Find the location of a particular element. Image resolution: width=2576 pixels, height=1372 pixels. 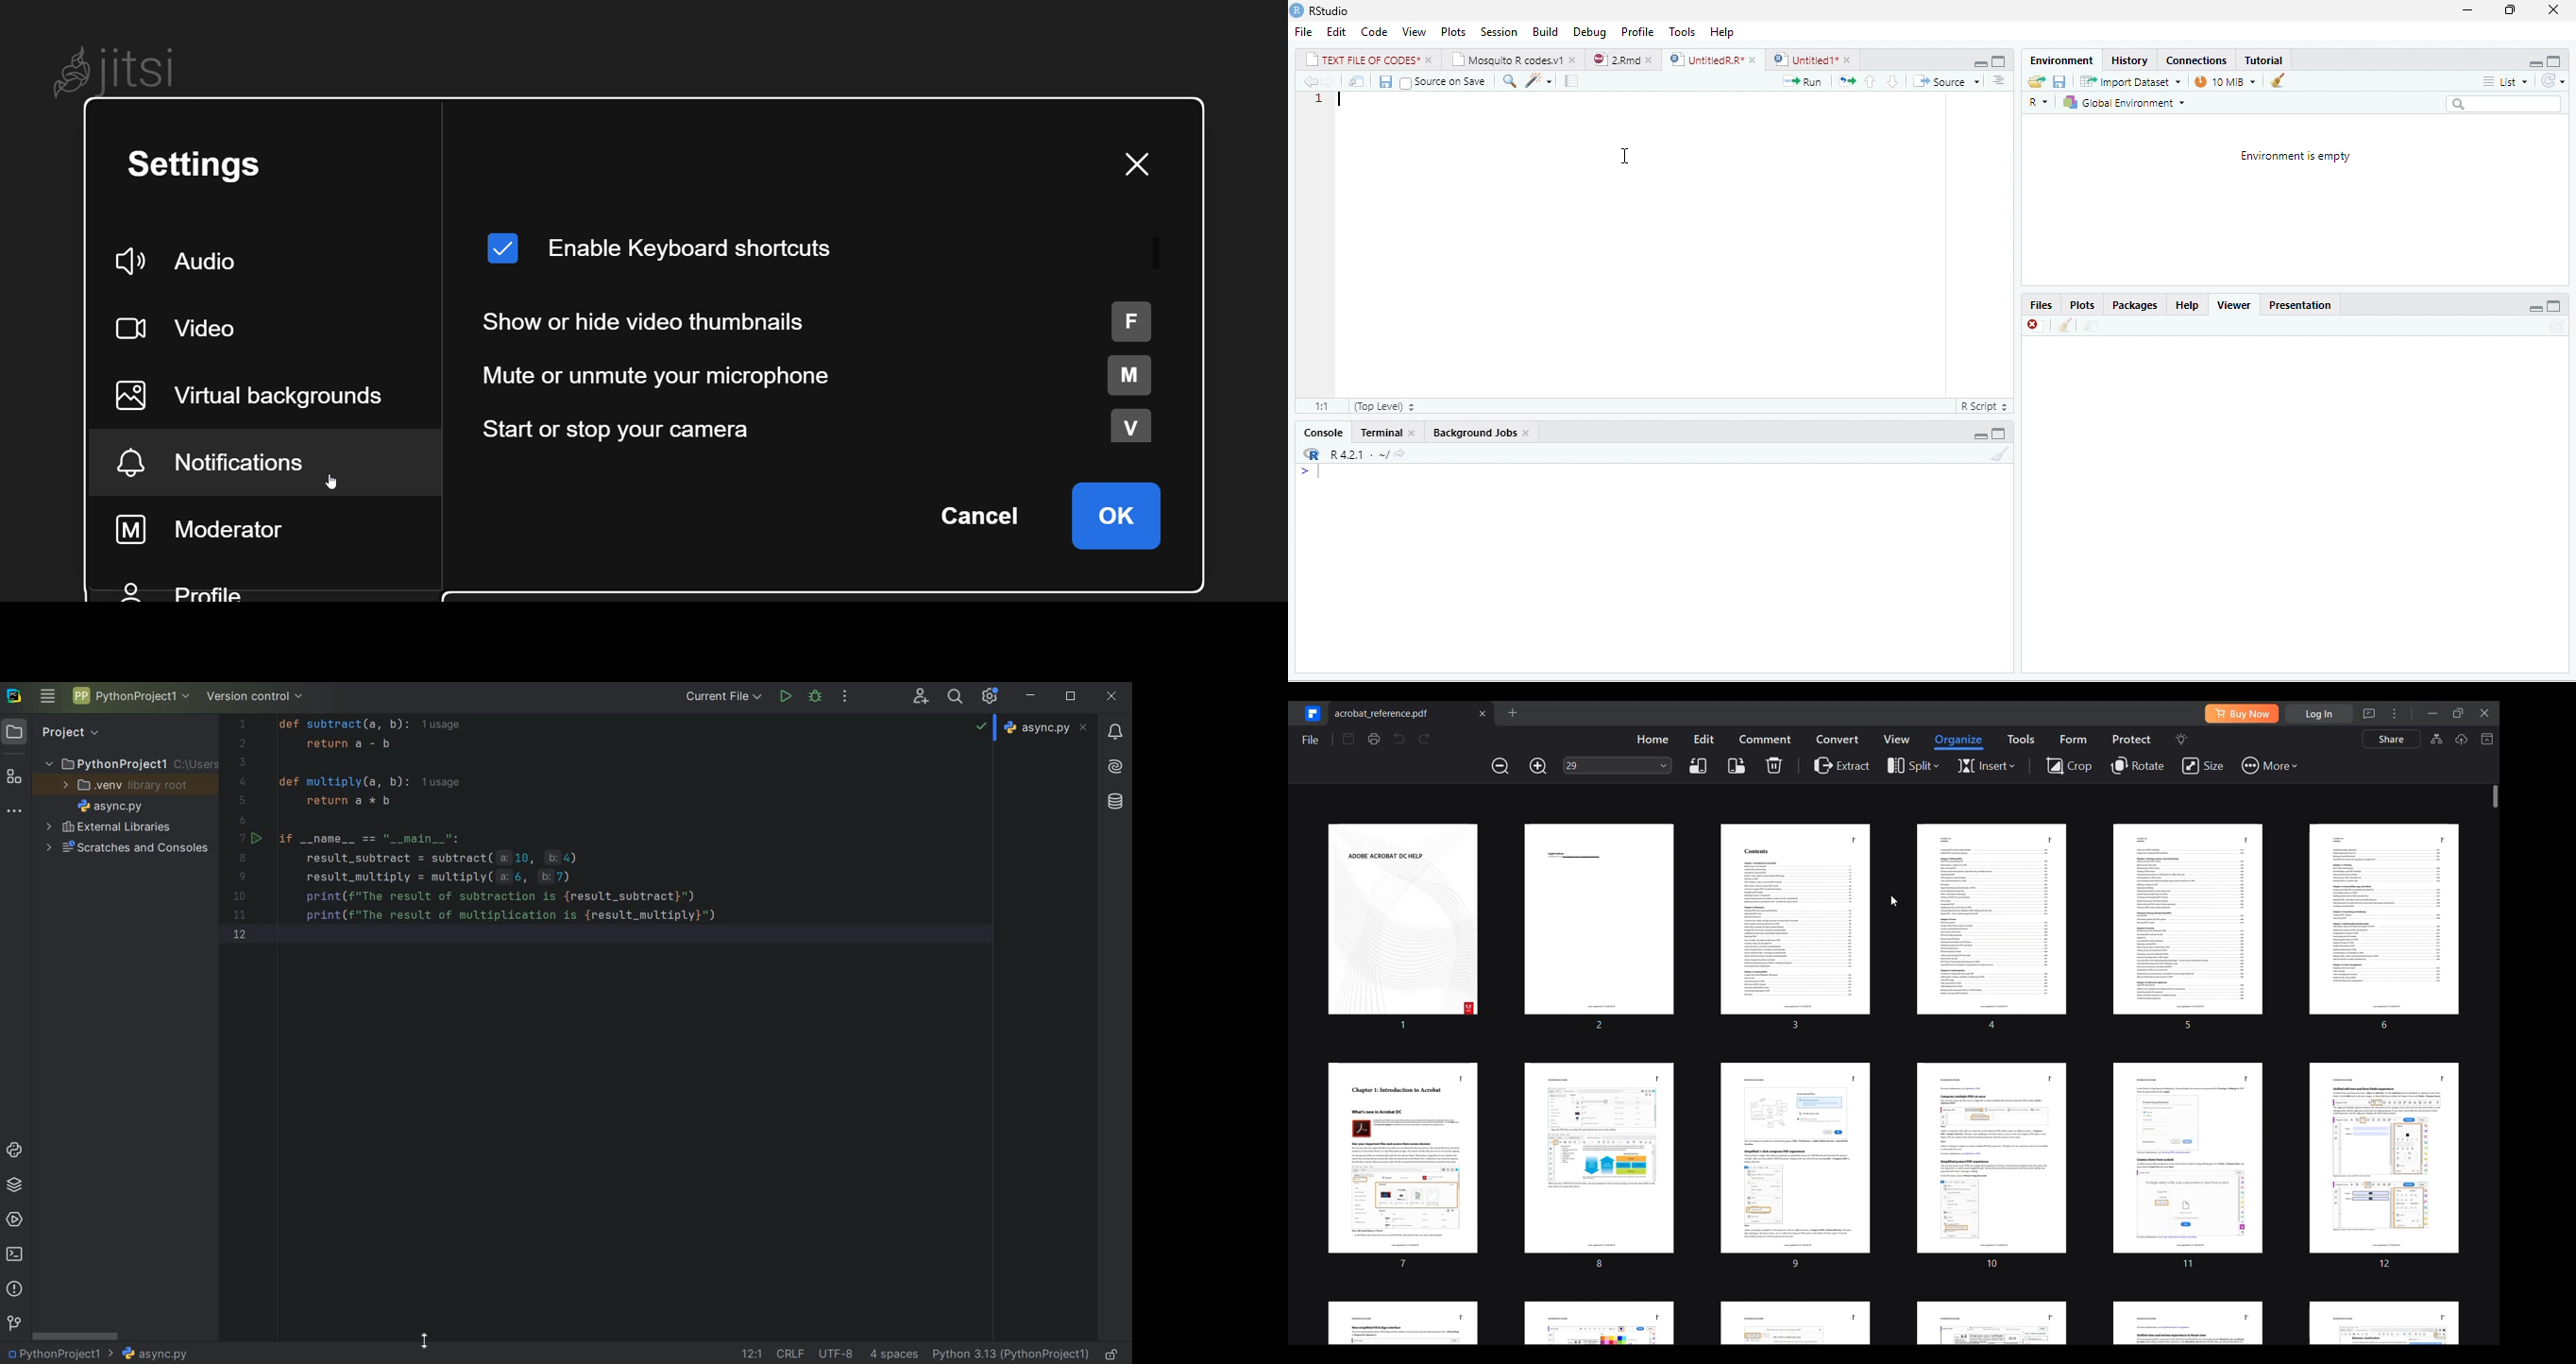

2Rmd is located at coordinates (1615, 60).